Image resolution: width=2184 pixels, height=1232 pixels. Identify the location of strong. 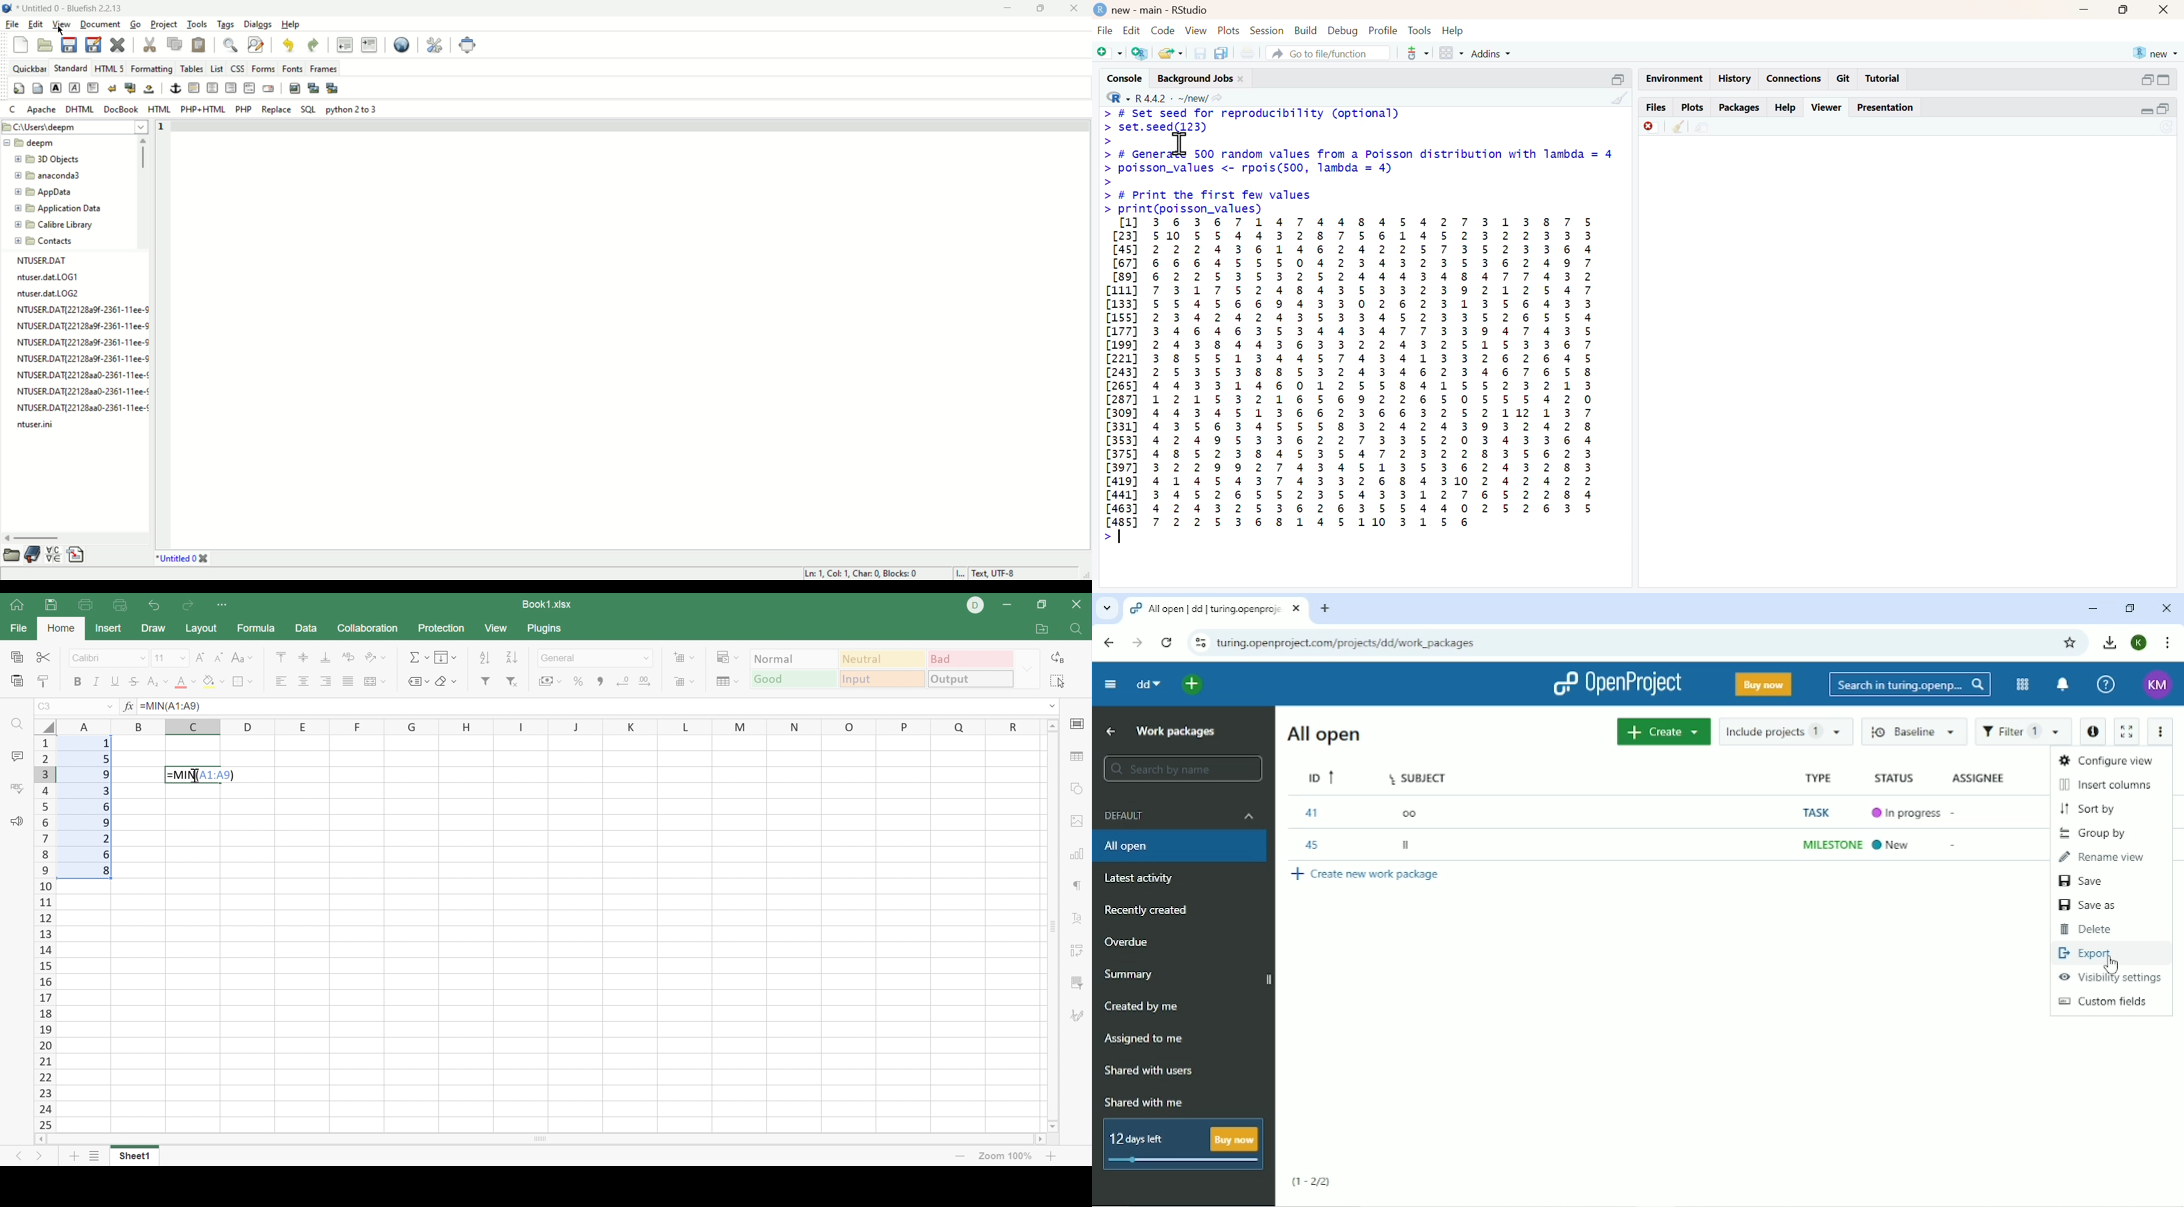
(56, 89).